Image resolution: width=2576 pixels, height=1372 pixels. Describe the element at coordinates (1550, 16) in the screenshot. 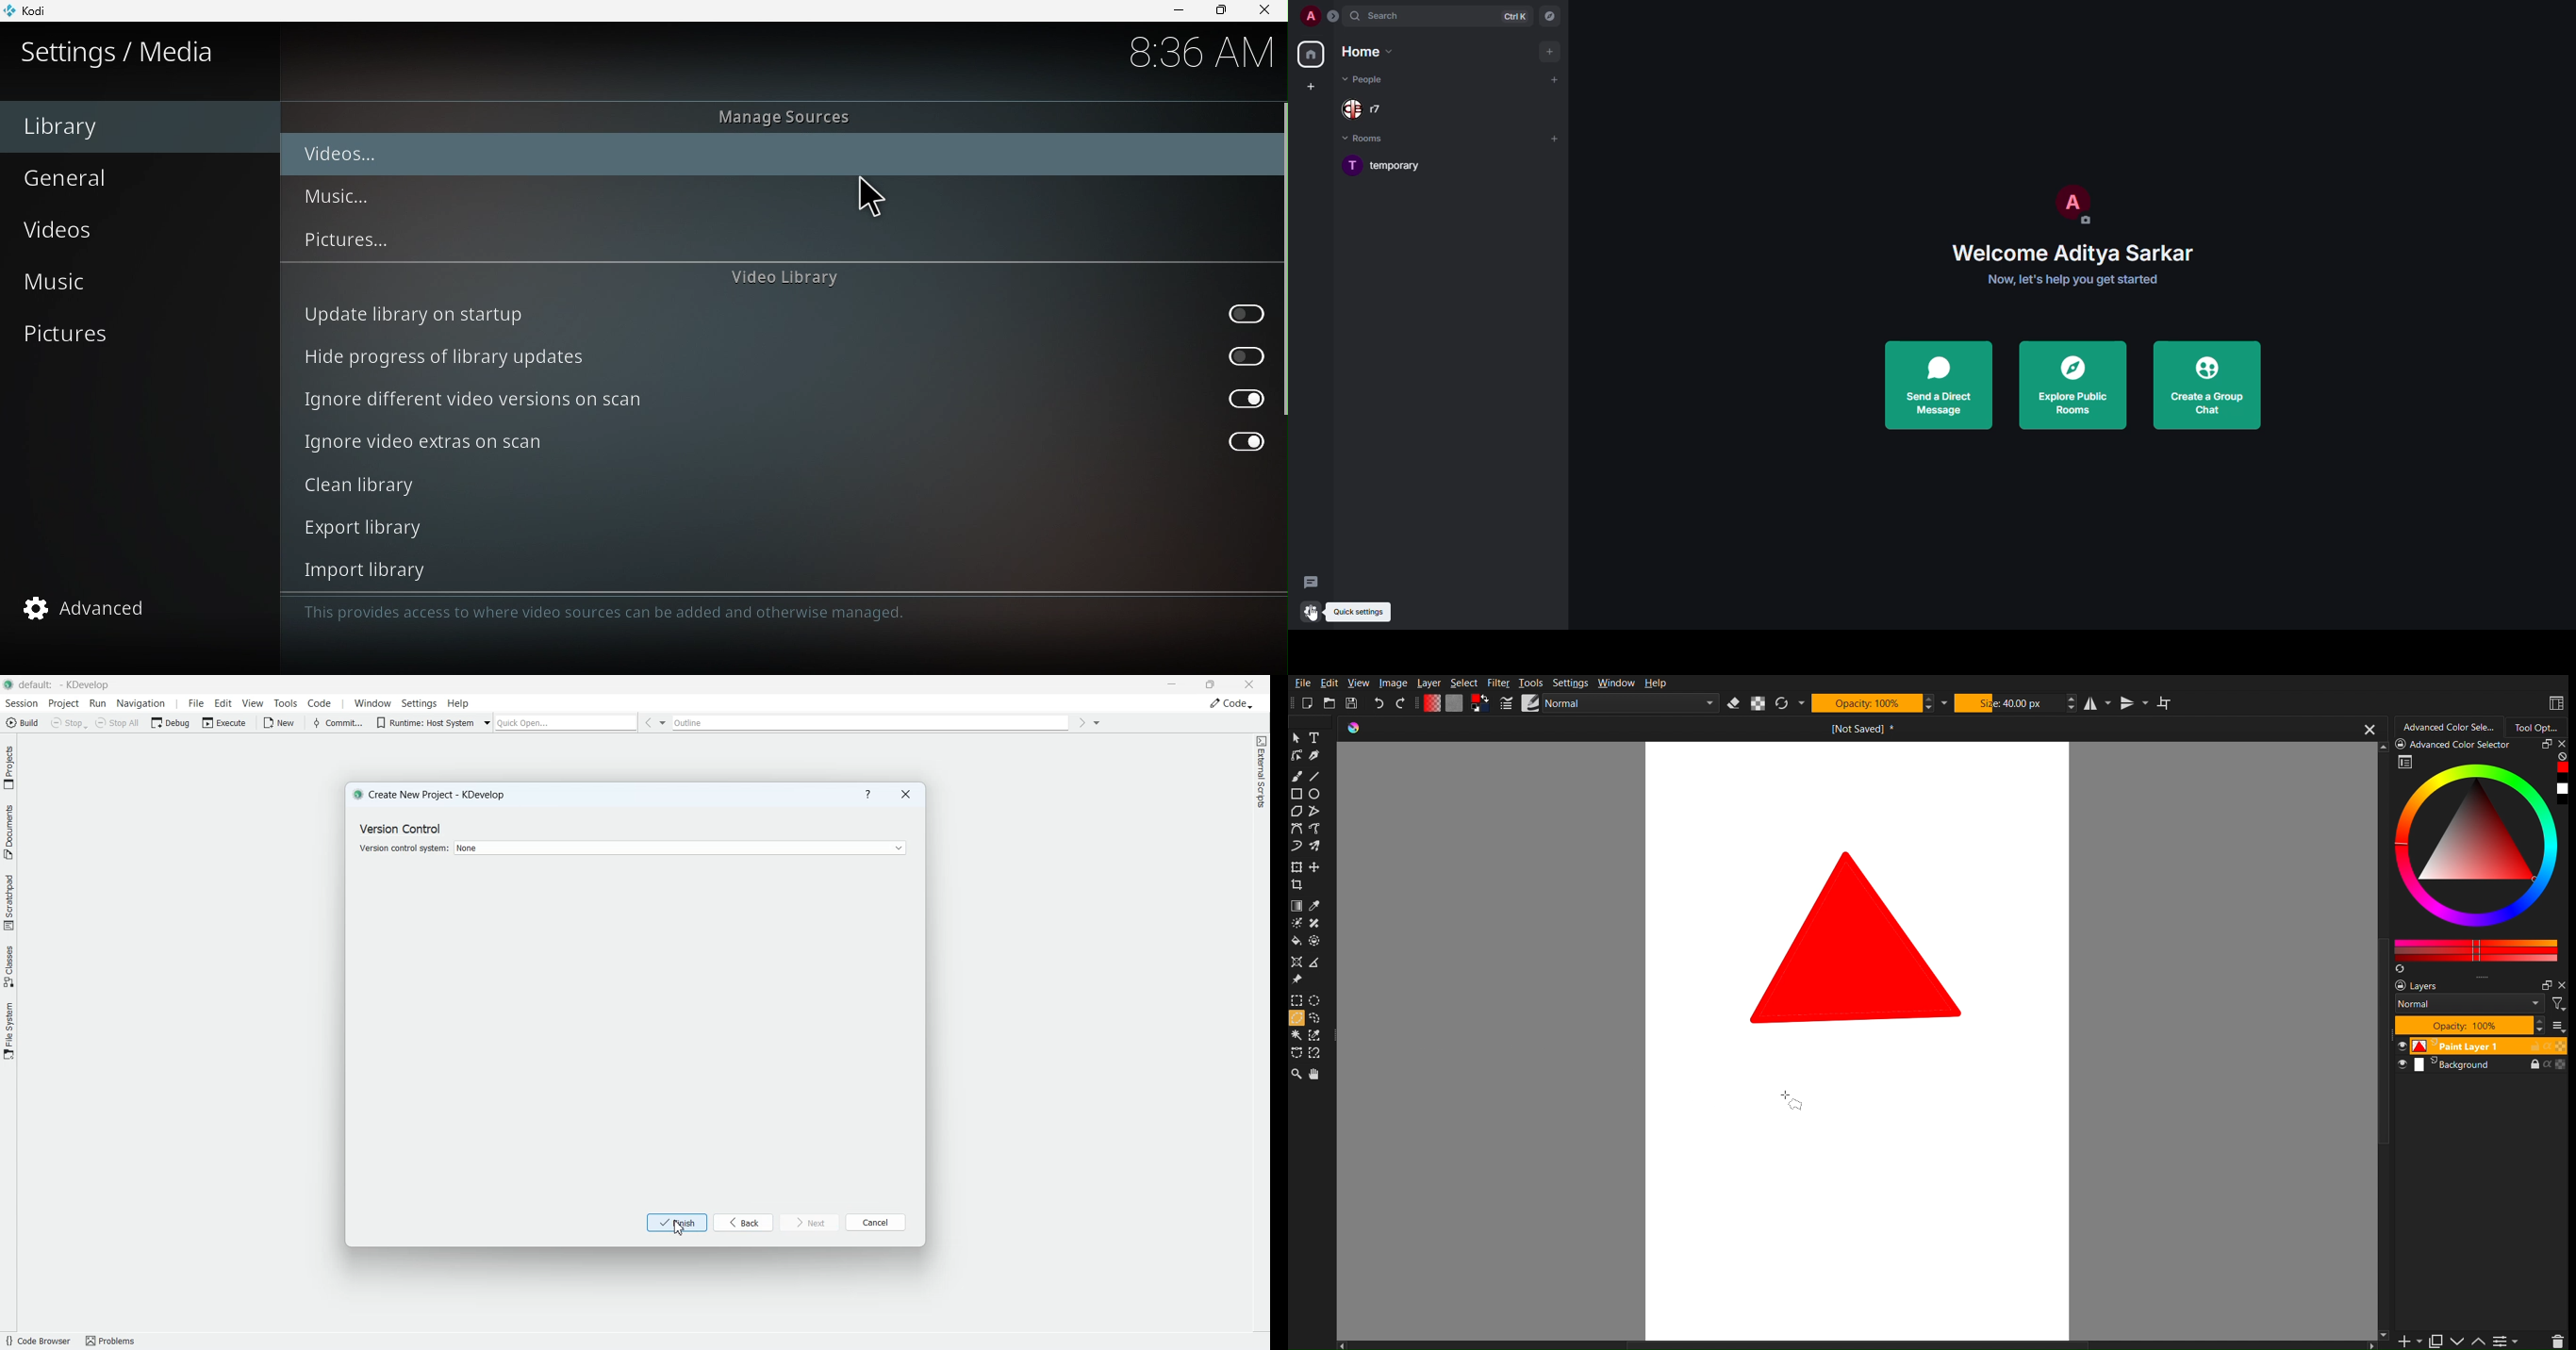

I see `navigator` at that location.